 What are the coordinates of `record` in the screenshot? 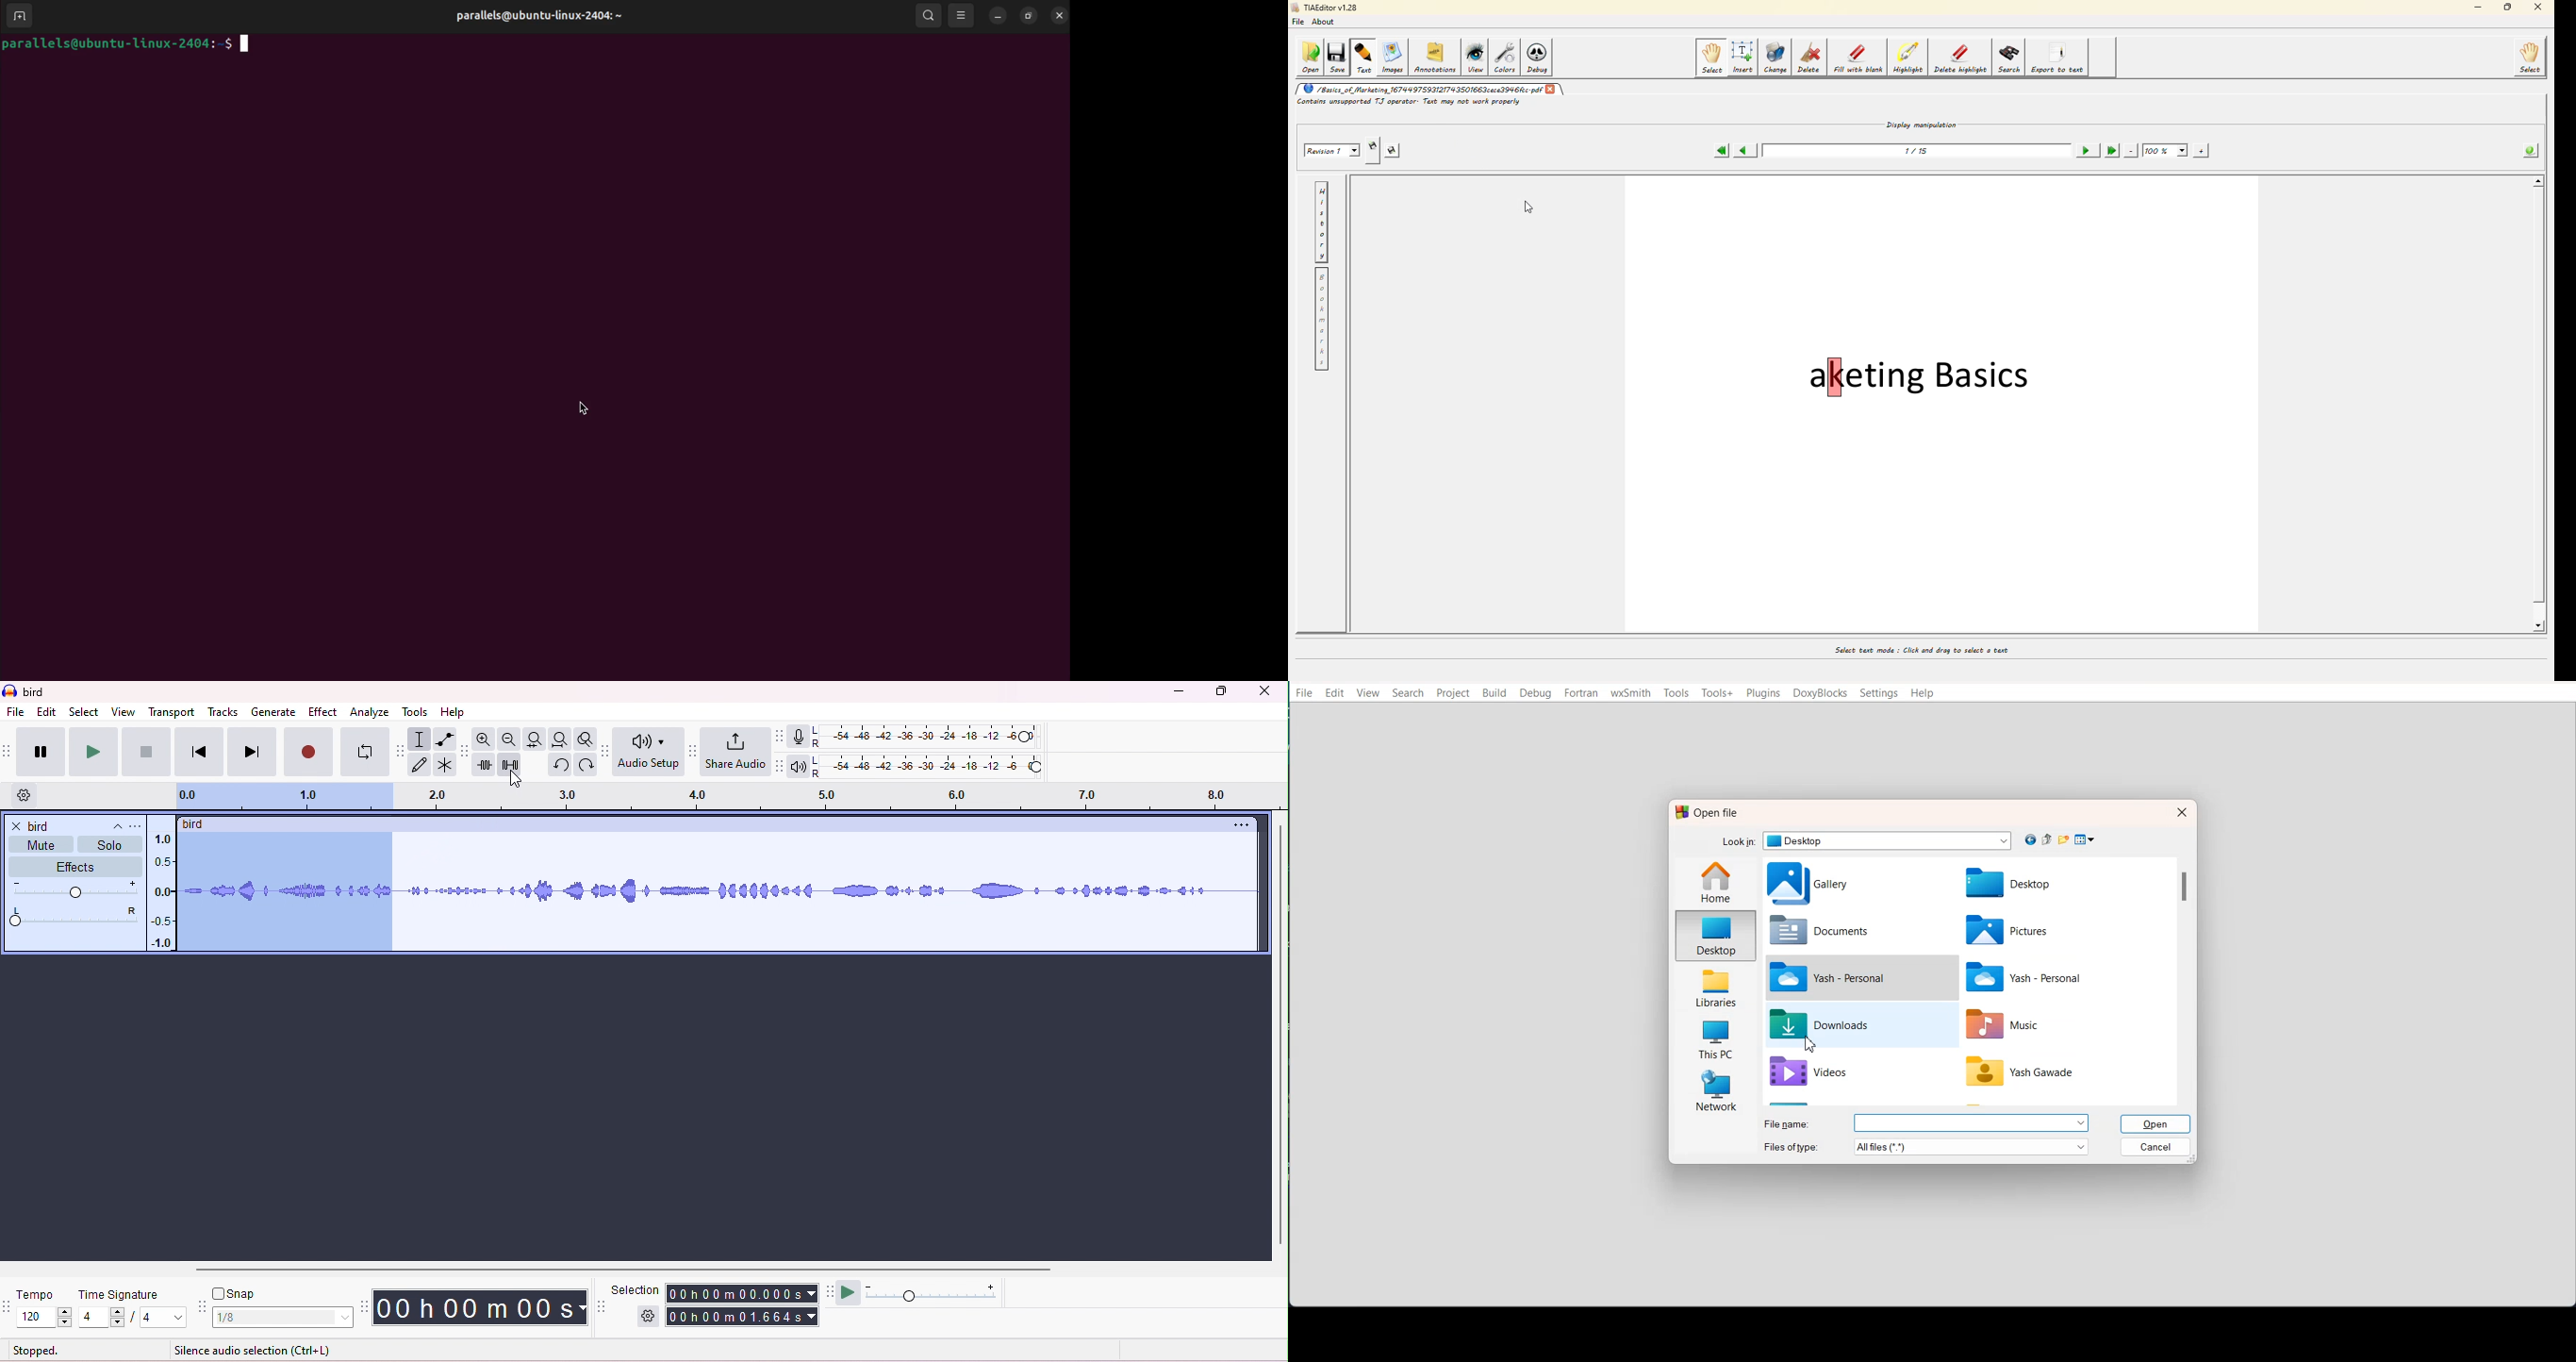 It's located at (307, 752).